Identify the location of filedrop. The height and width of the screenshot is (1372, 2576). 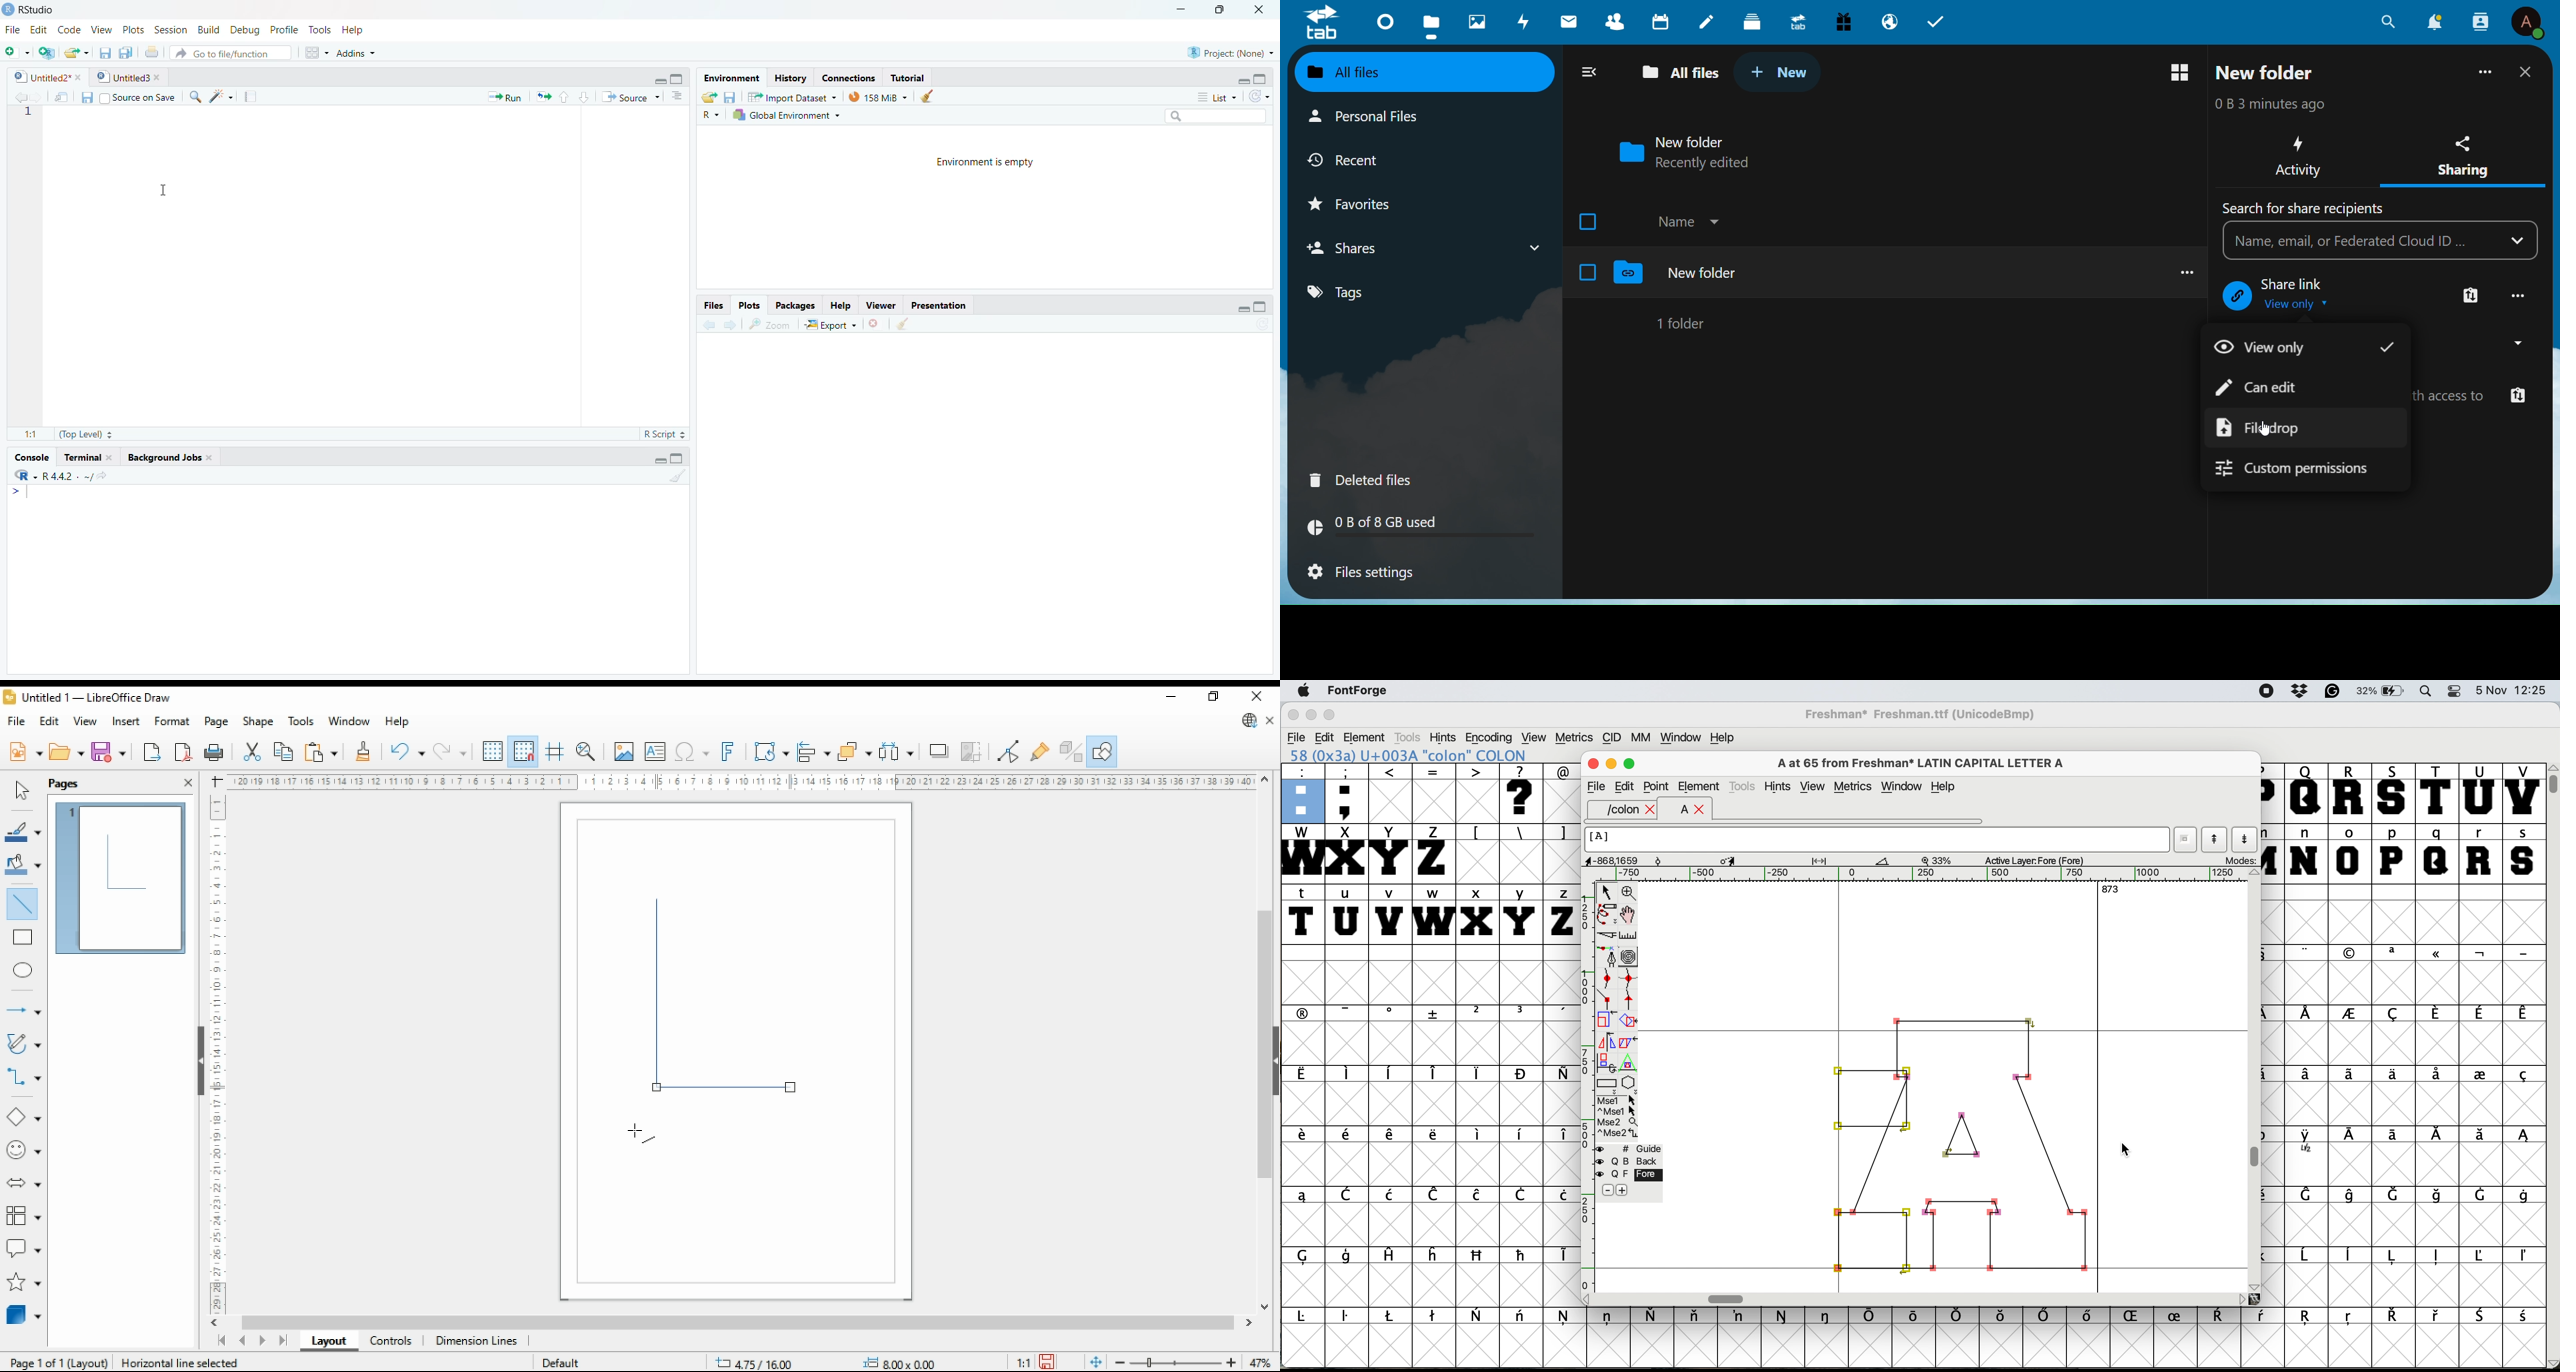
(2269, 428).